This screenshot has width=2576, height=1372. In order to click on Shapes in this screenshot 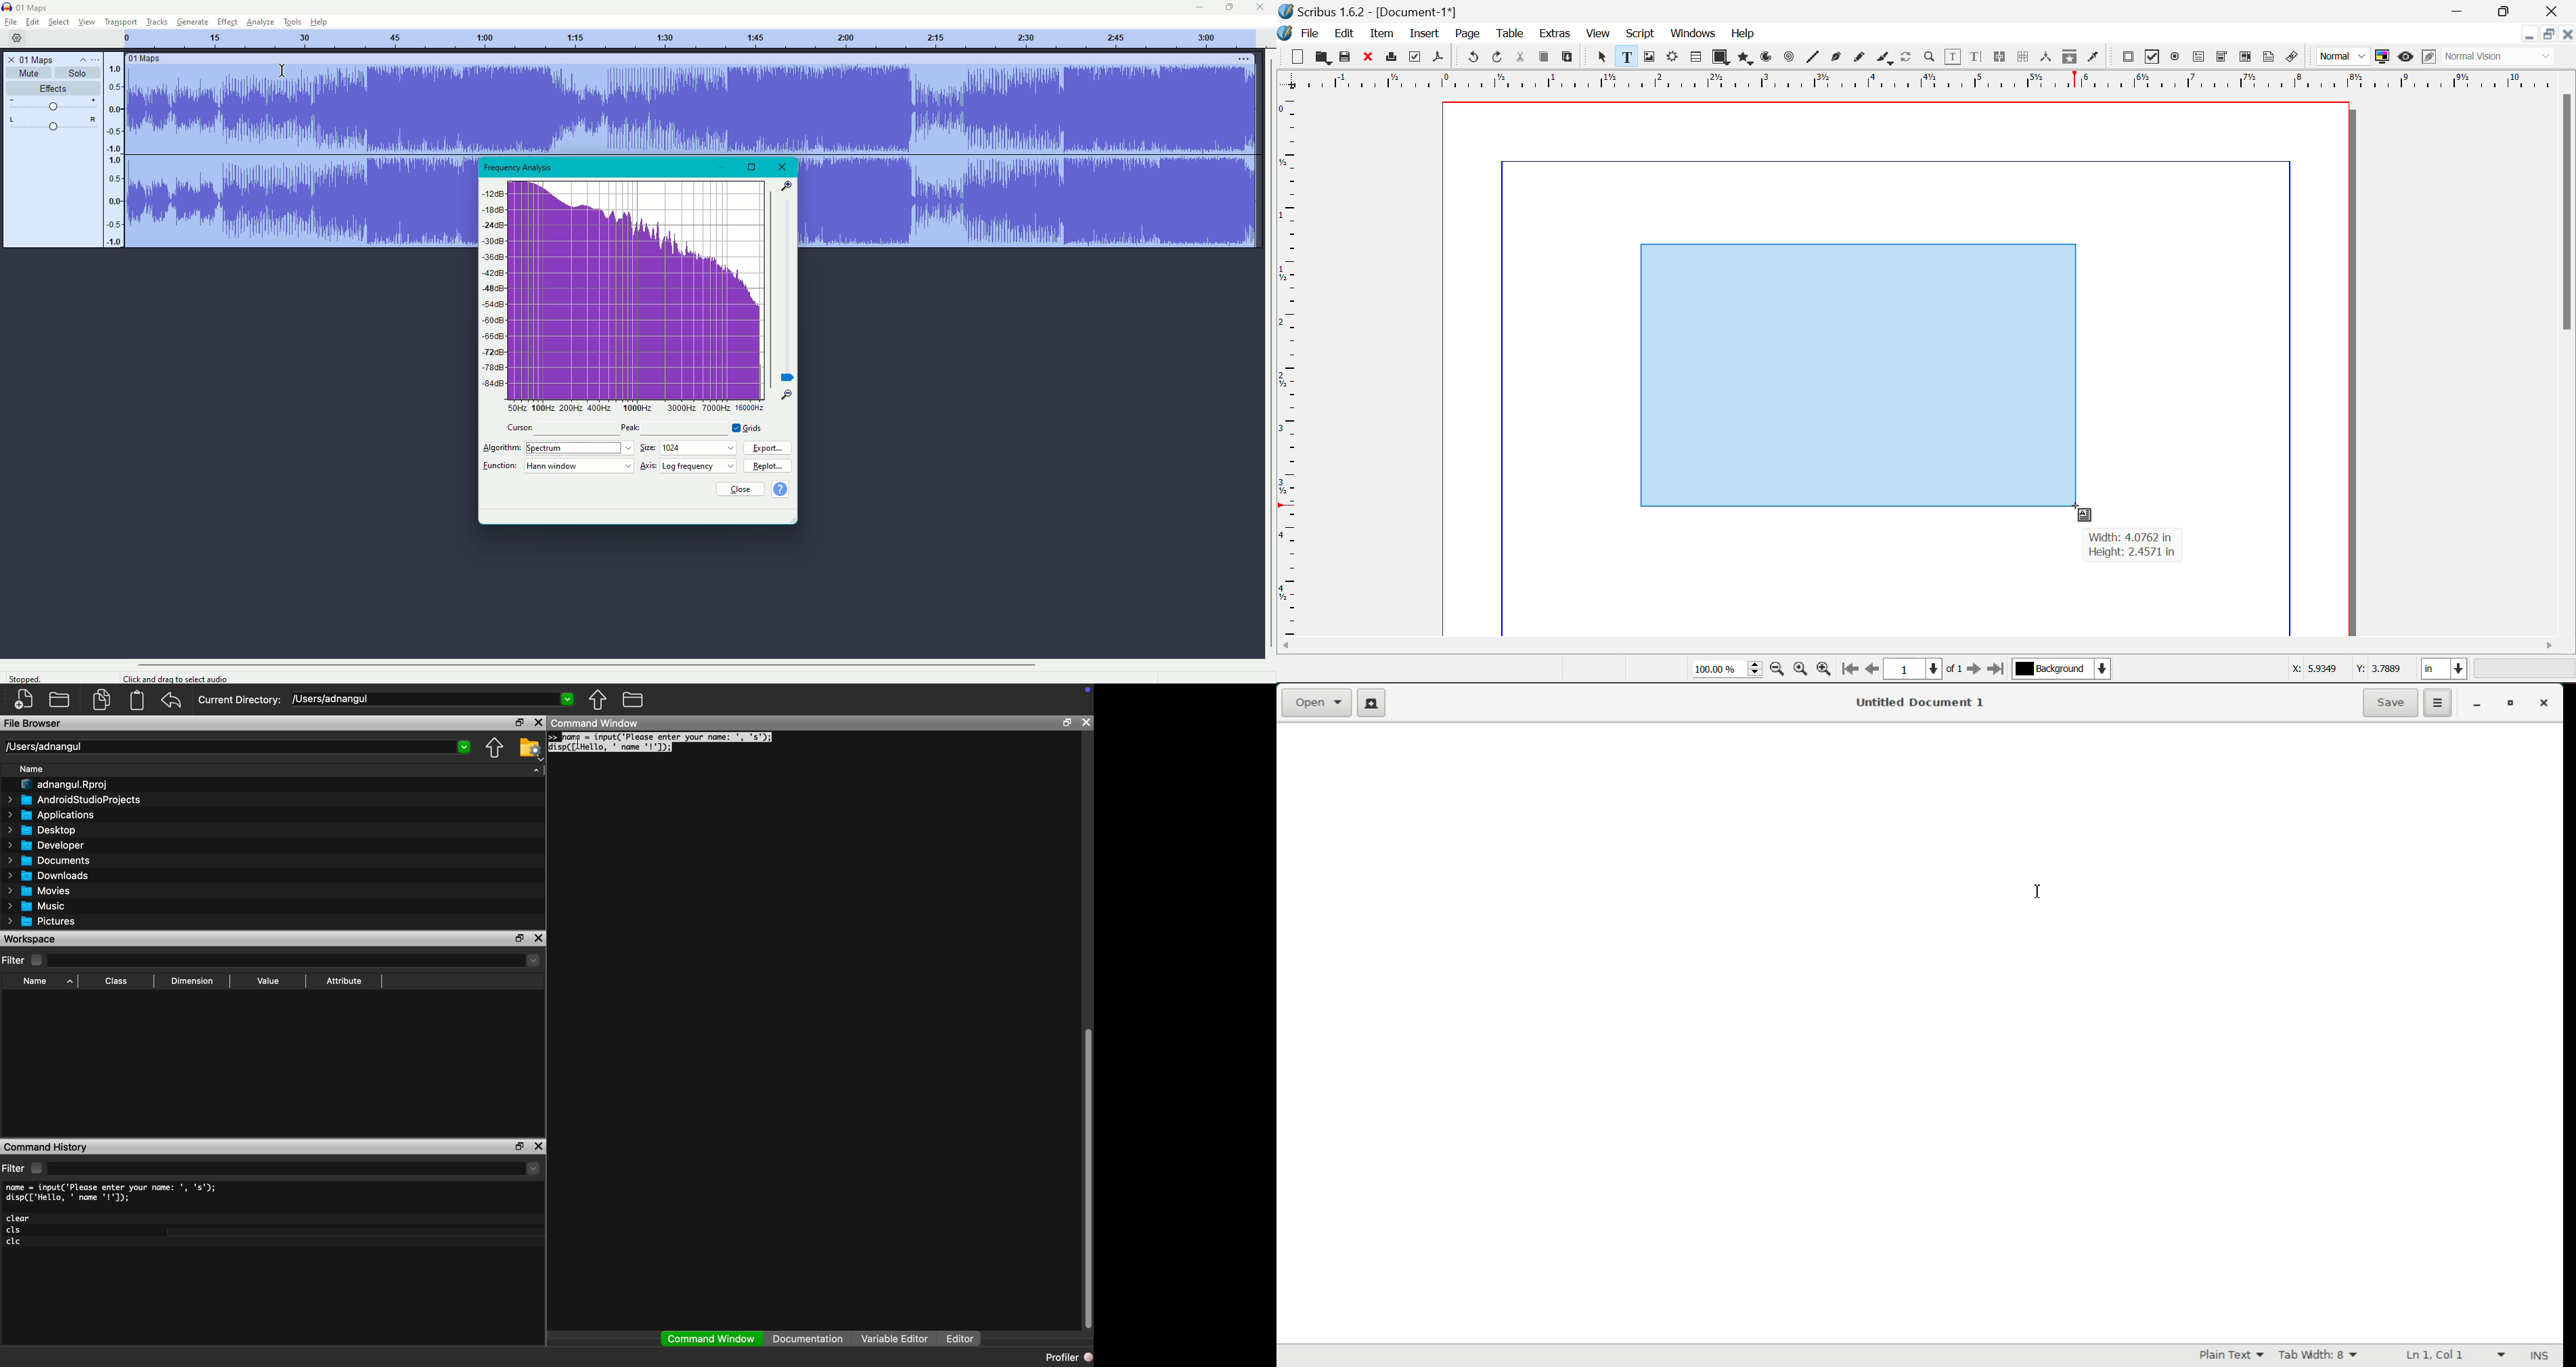, I will do `click(1720, 56)`.